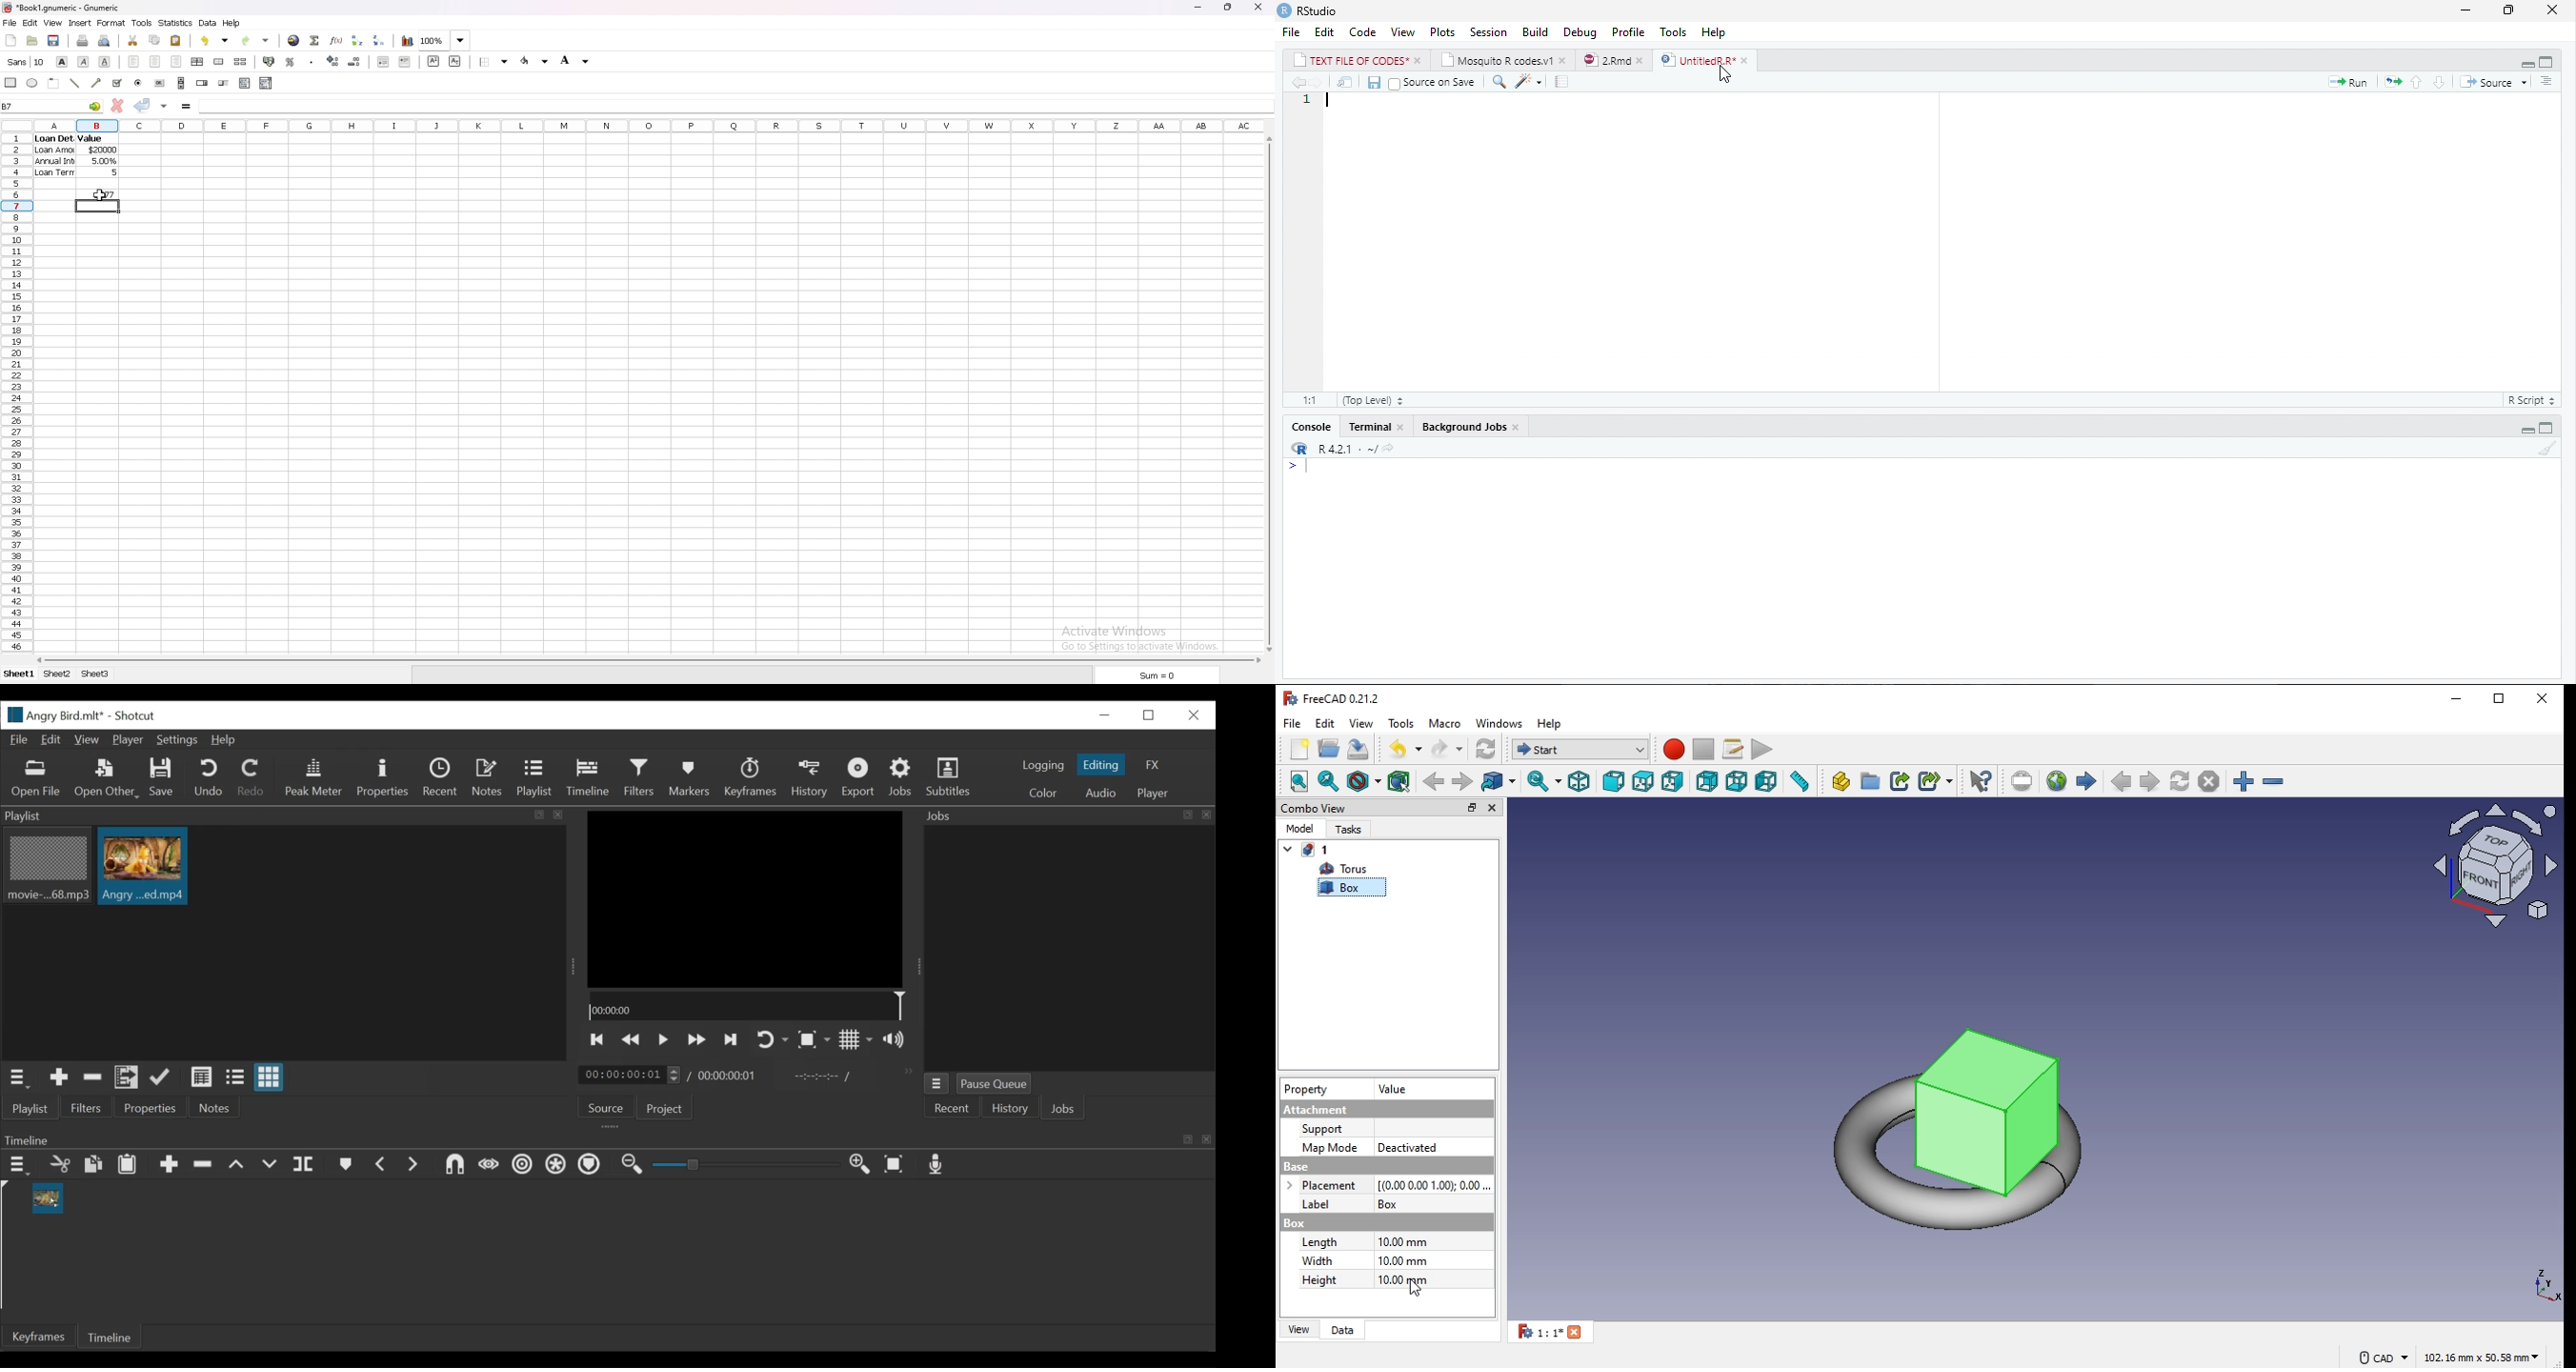  What do you see at coordinates (1932, 780) in the screenshot?
I see `make sublink` at bounding box center [1932, 780].